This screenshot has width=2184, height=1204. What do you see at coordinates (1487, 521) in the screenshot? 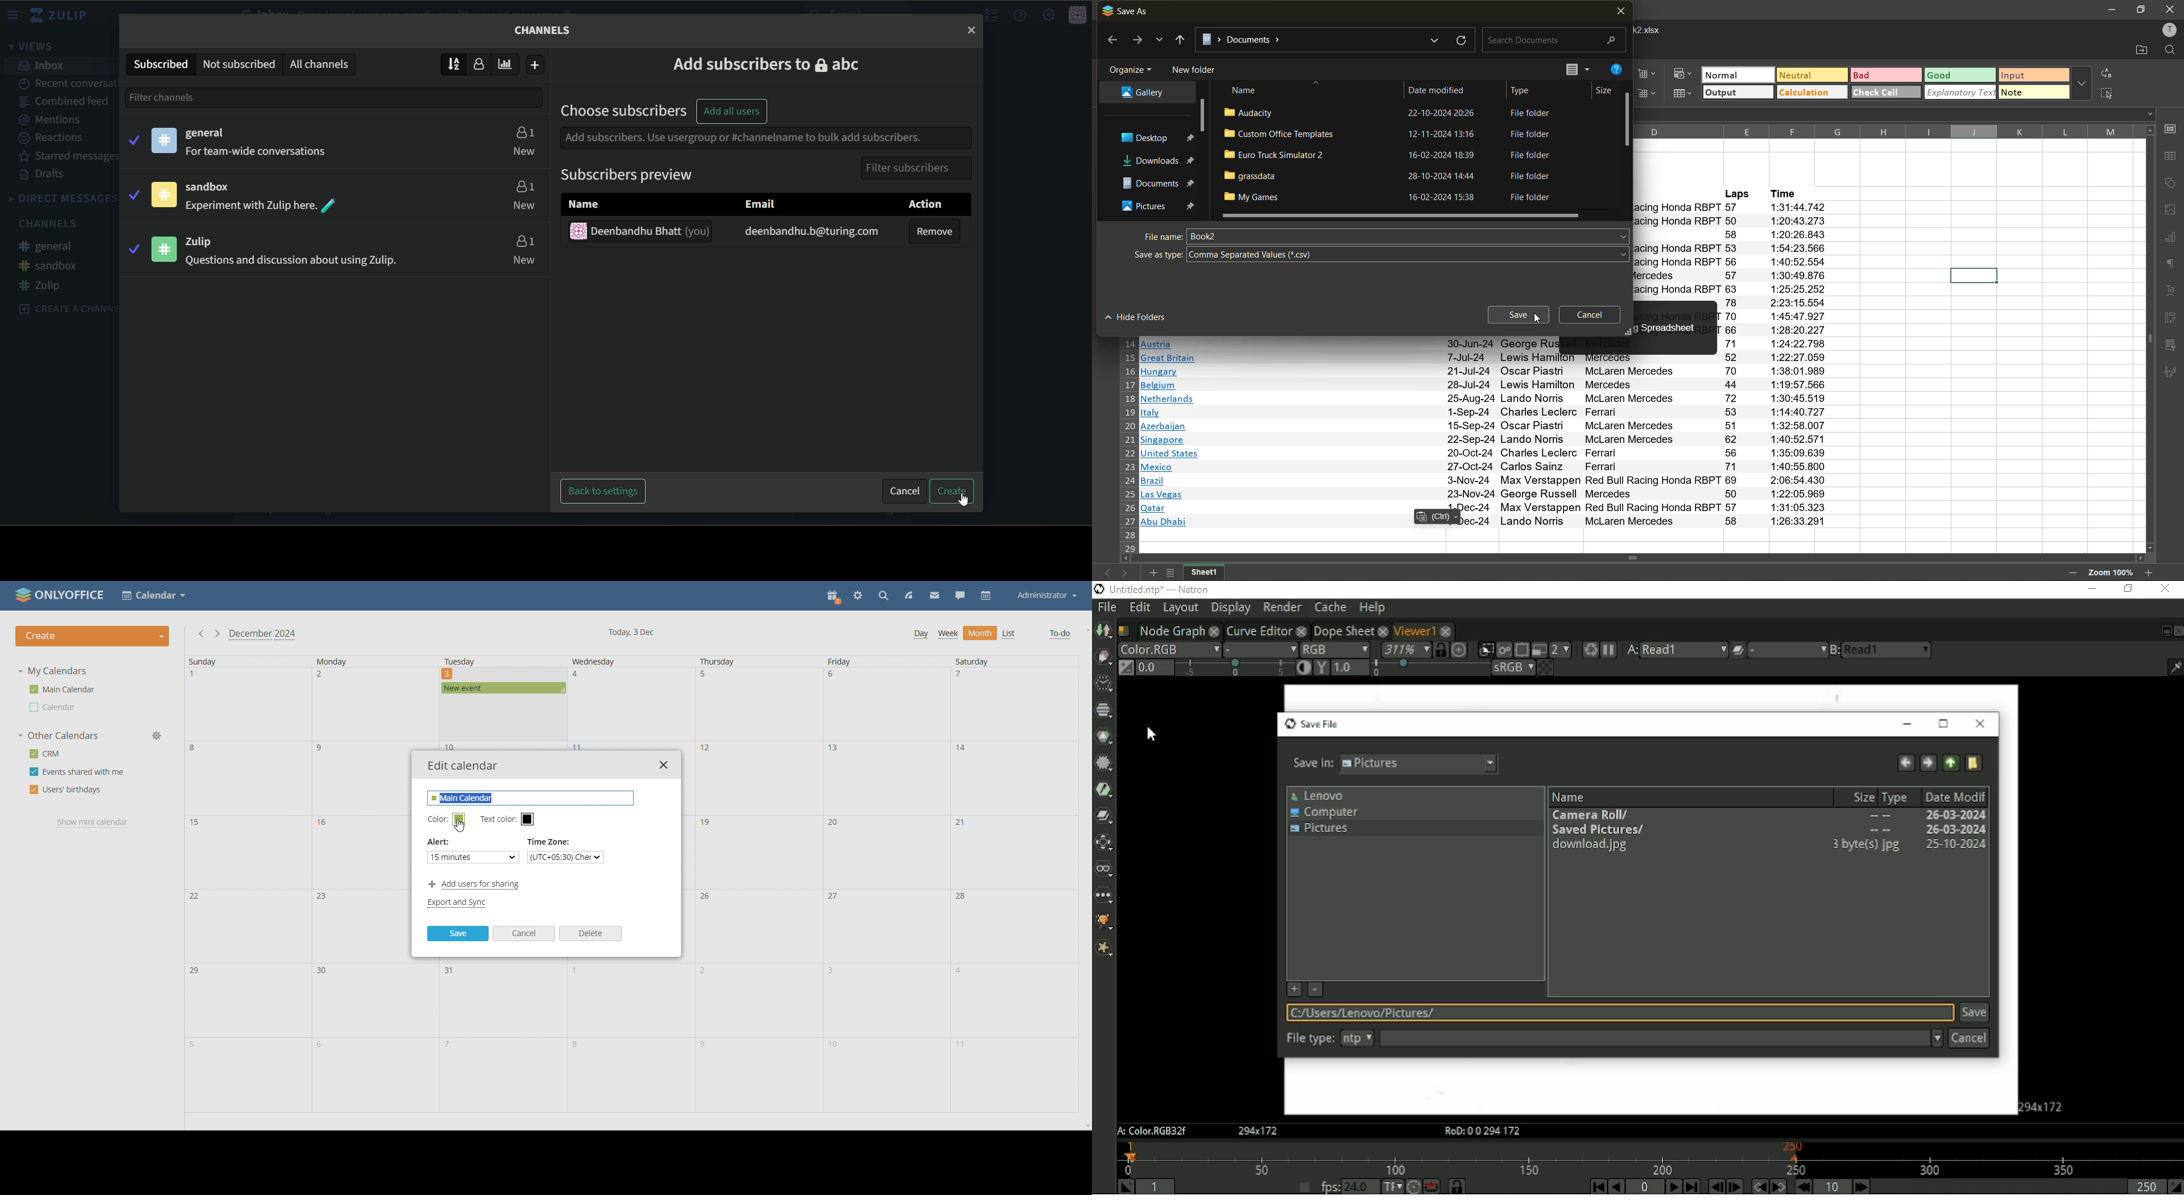
I see `text info` at bounding box center [1487, 521].